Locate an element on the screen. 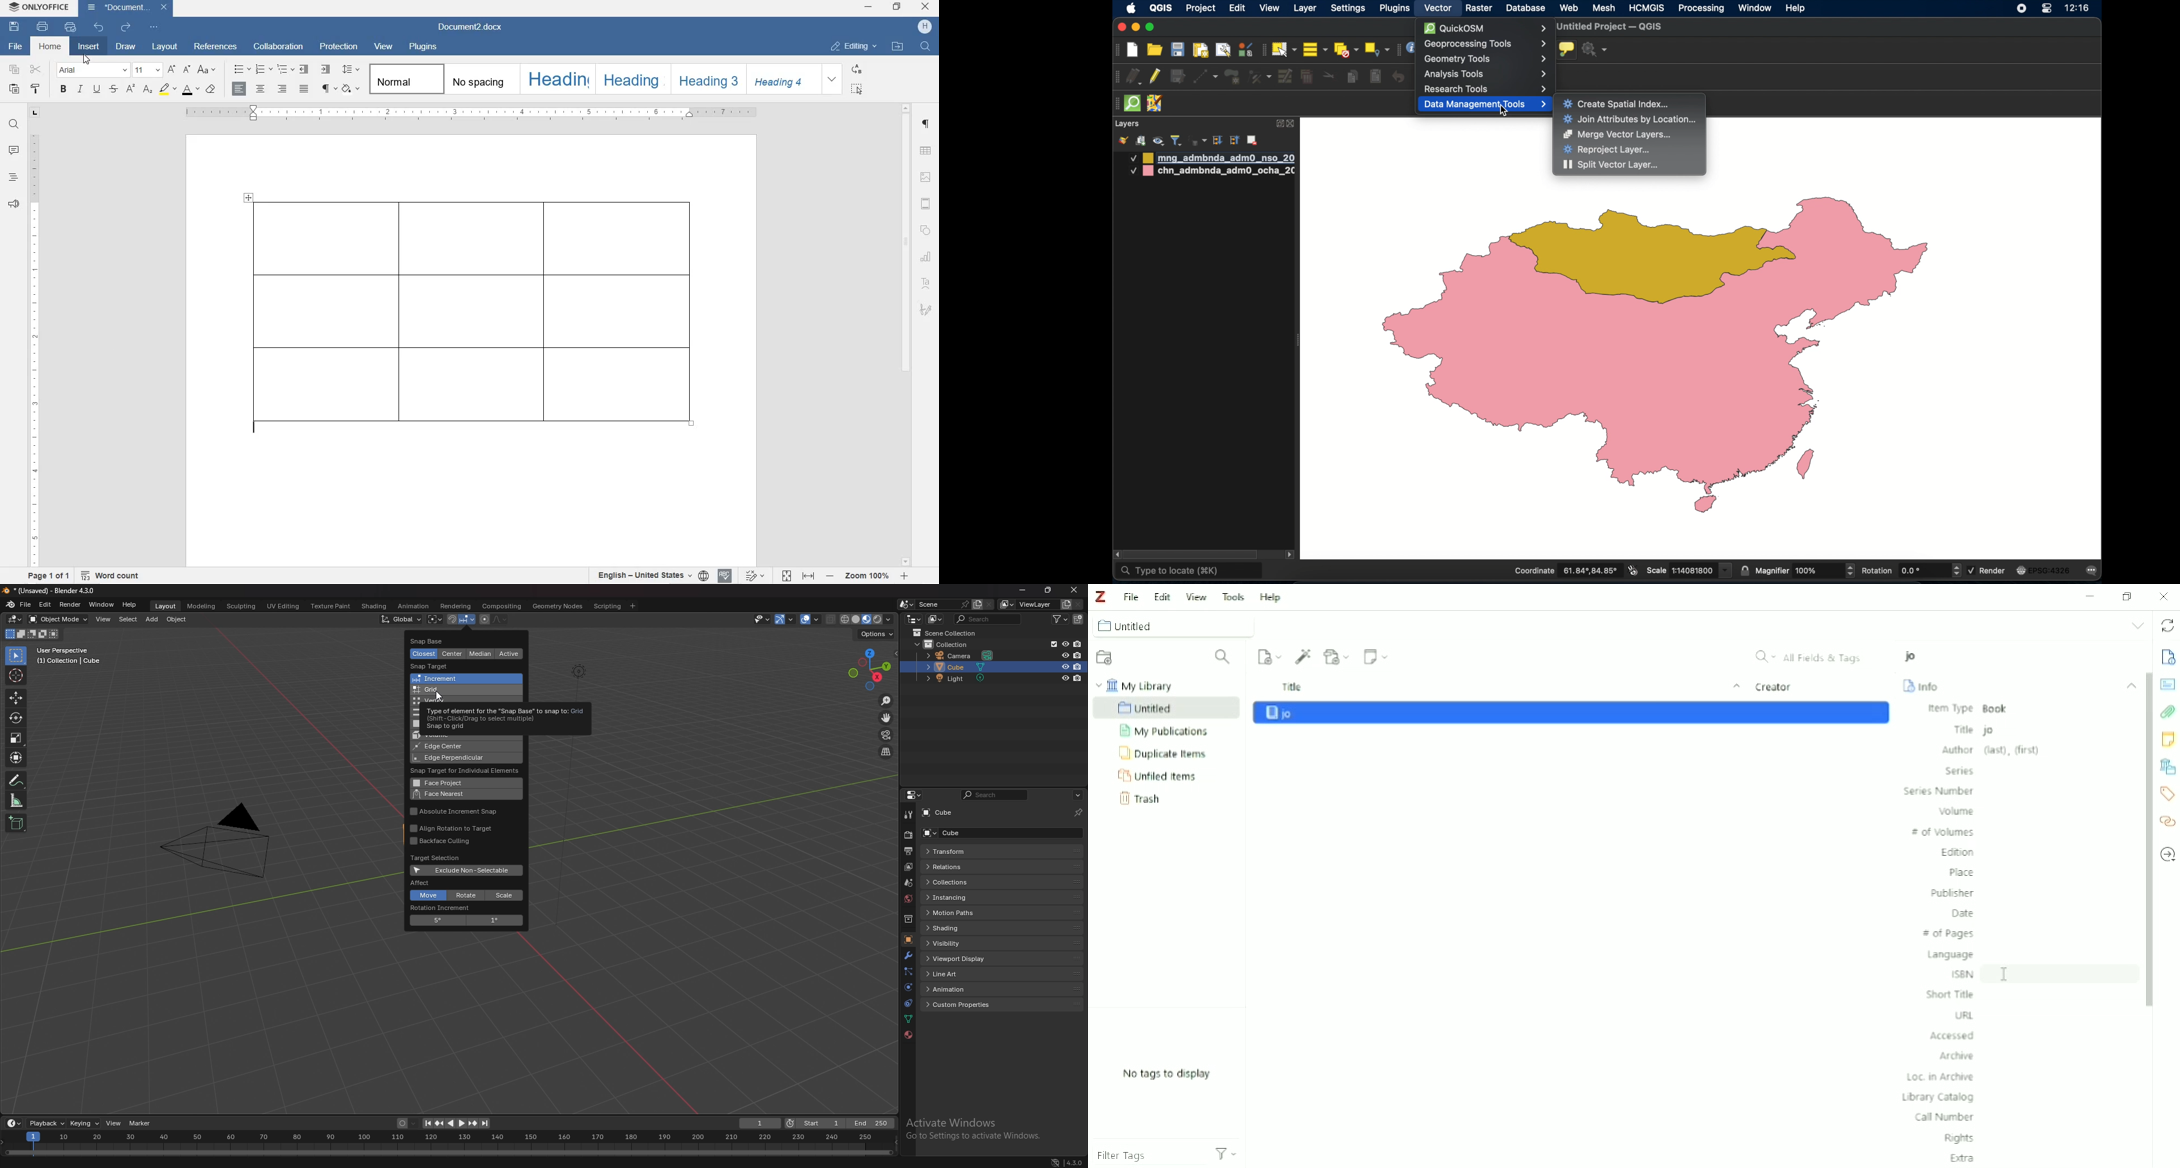 Image resolution: width=2184 pixels, height=1176 pixels. EDITING is located at coordinates (855, 46).